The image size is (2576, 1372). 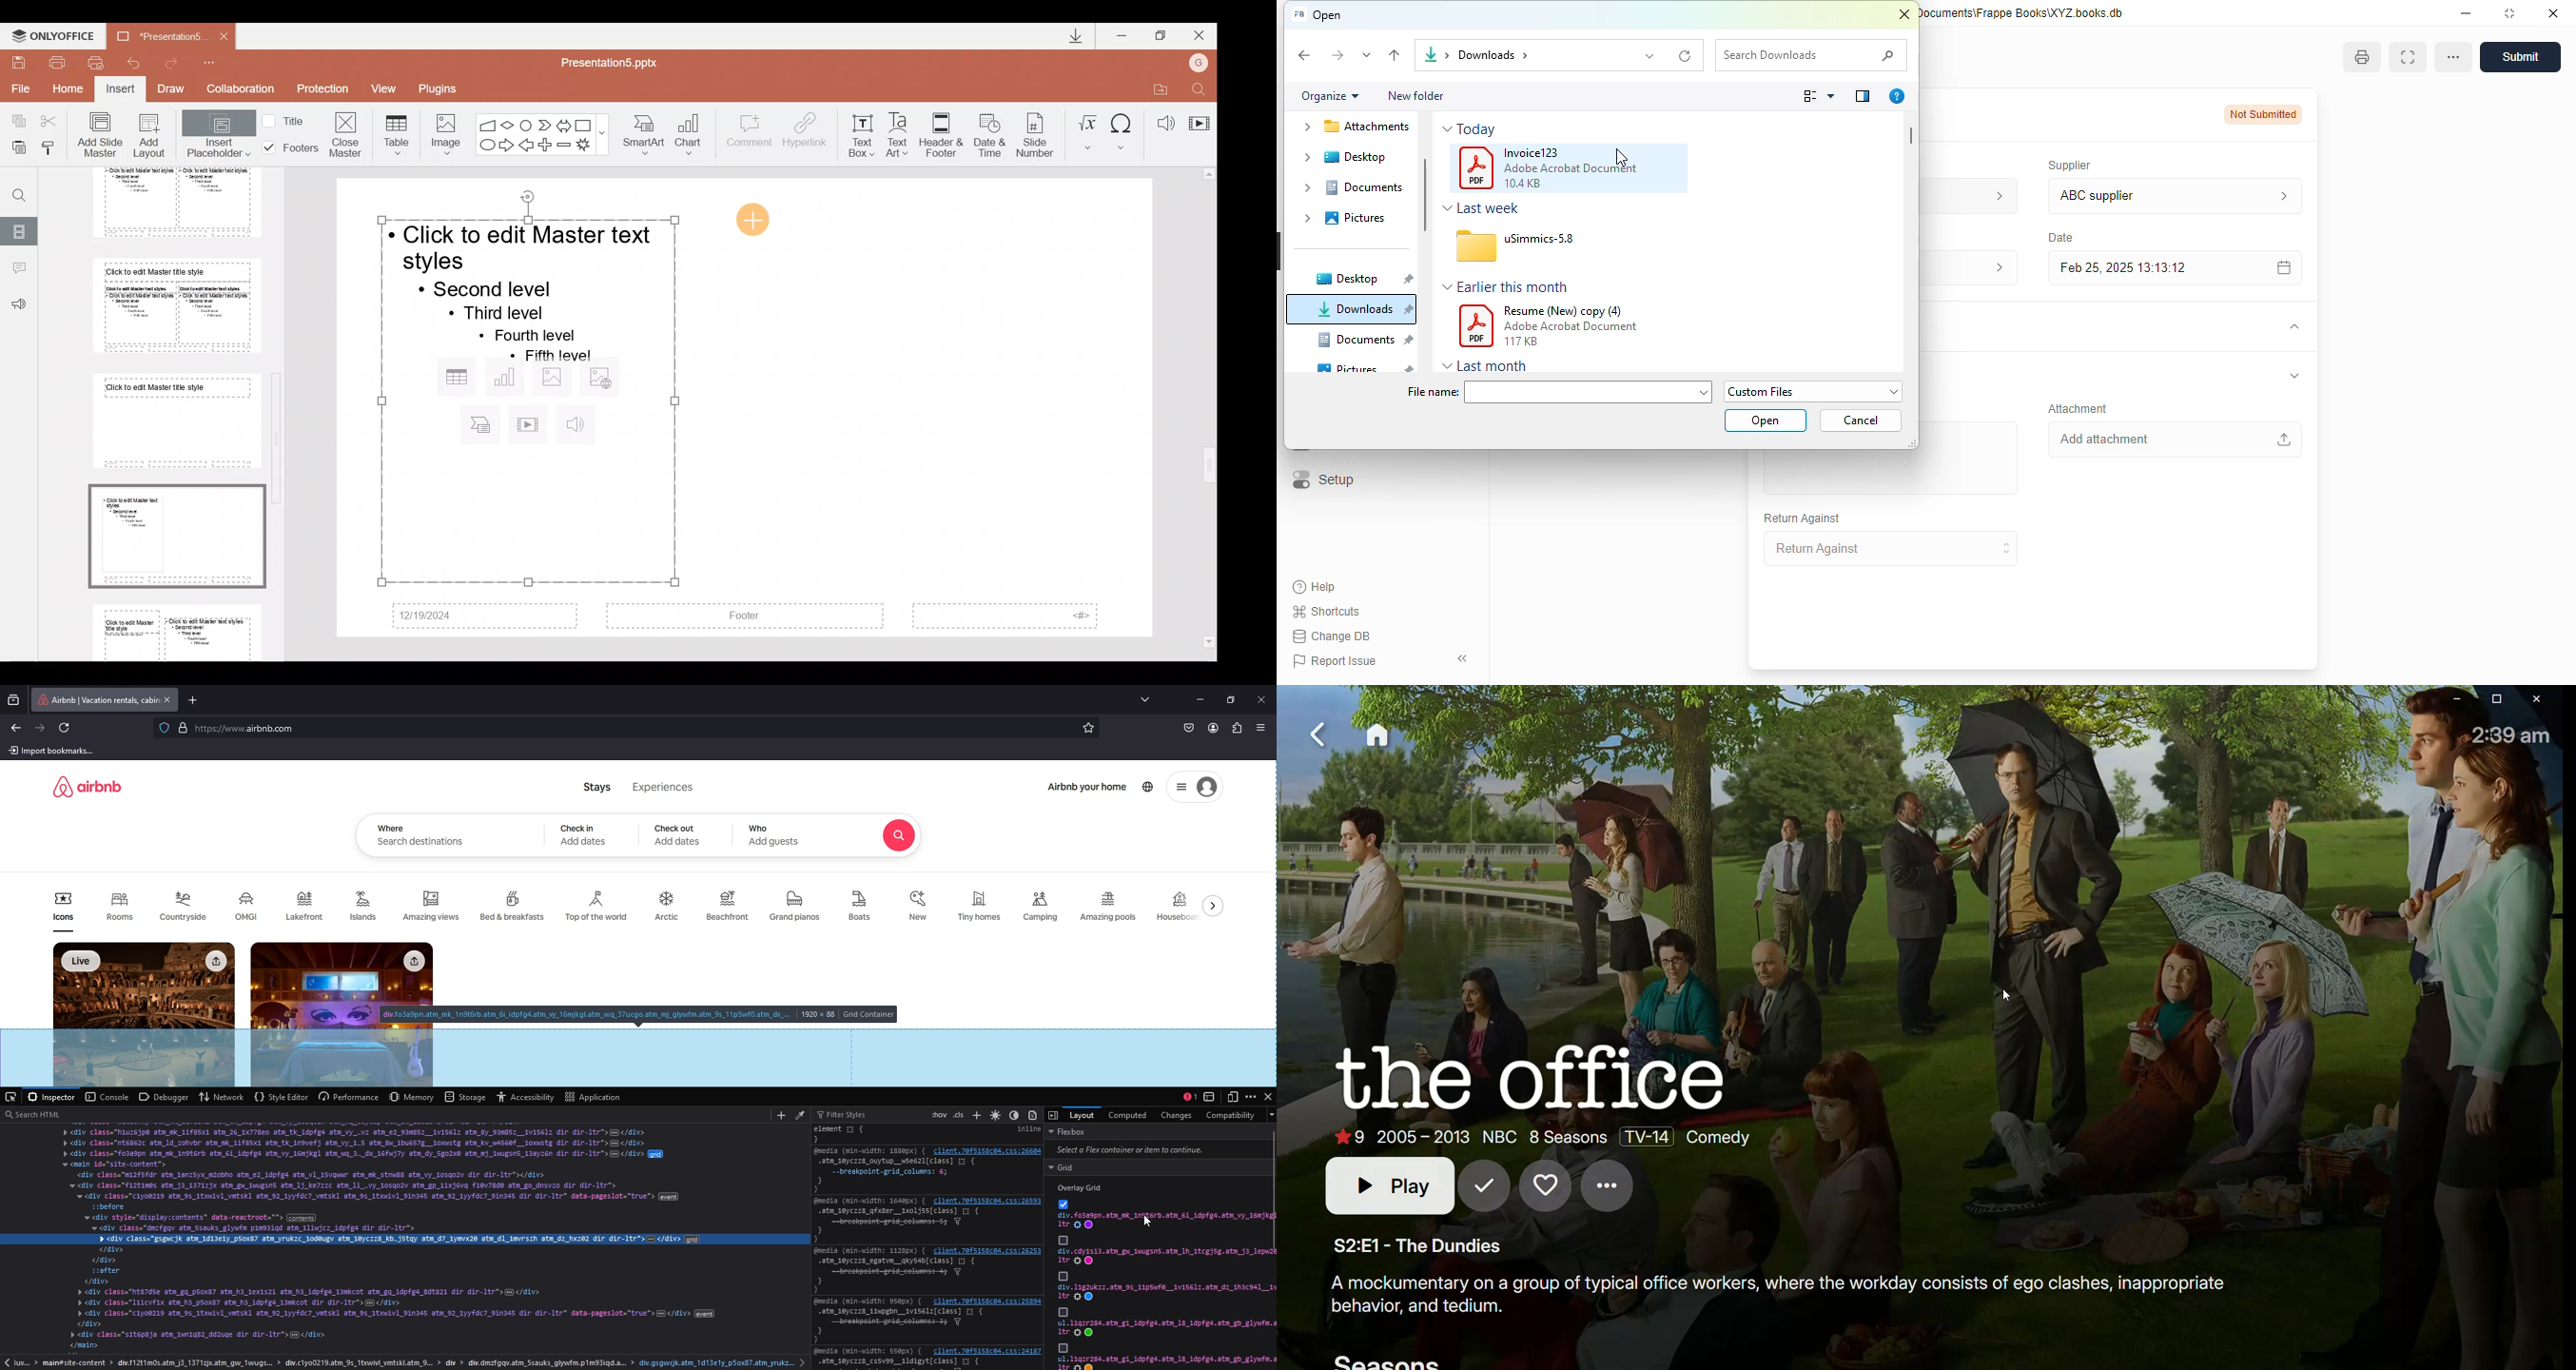 I want to click on file icon, so click(x=1476, y=245).